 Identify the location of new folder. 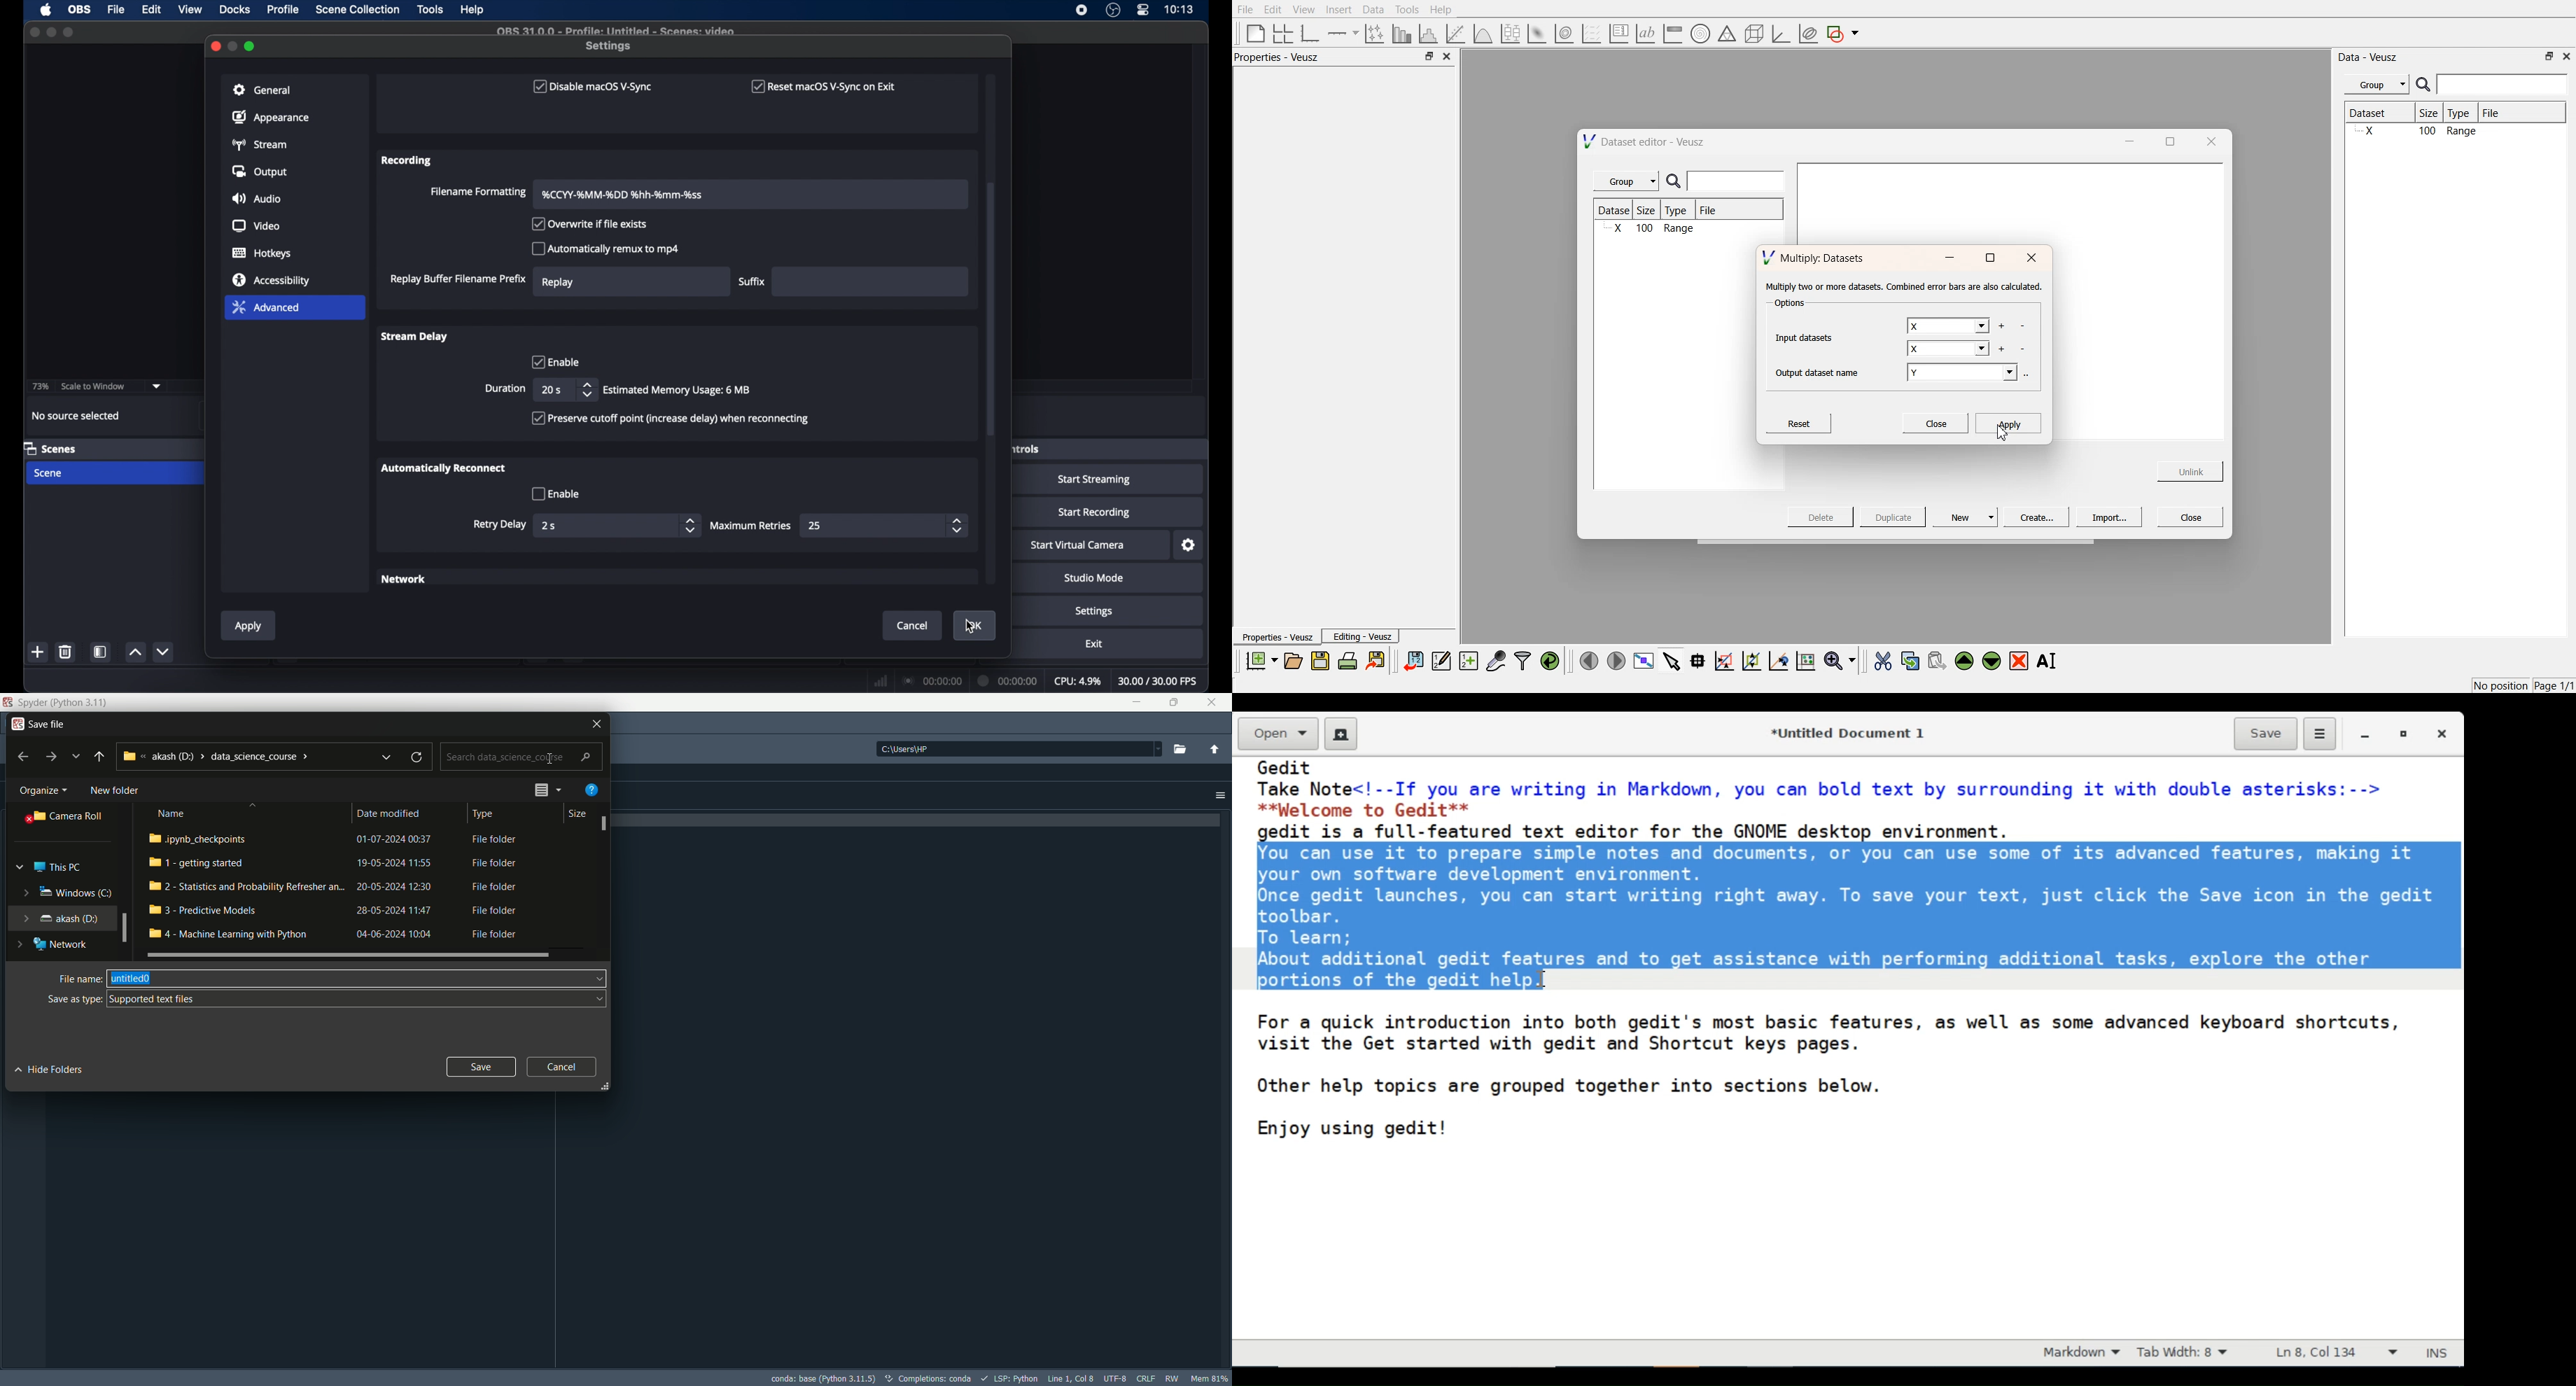
(115, 791).